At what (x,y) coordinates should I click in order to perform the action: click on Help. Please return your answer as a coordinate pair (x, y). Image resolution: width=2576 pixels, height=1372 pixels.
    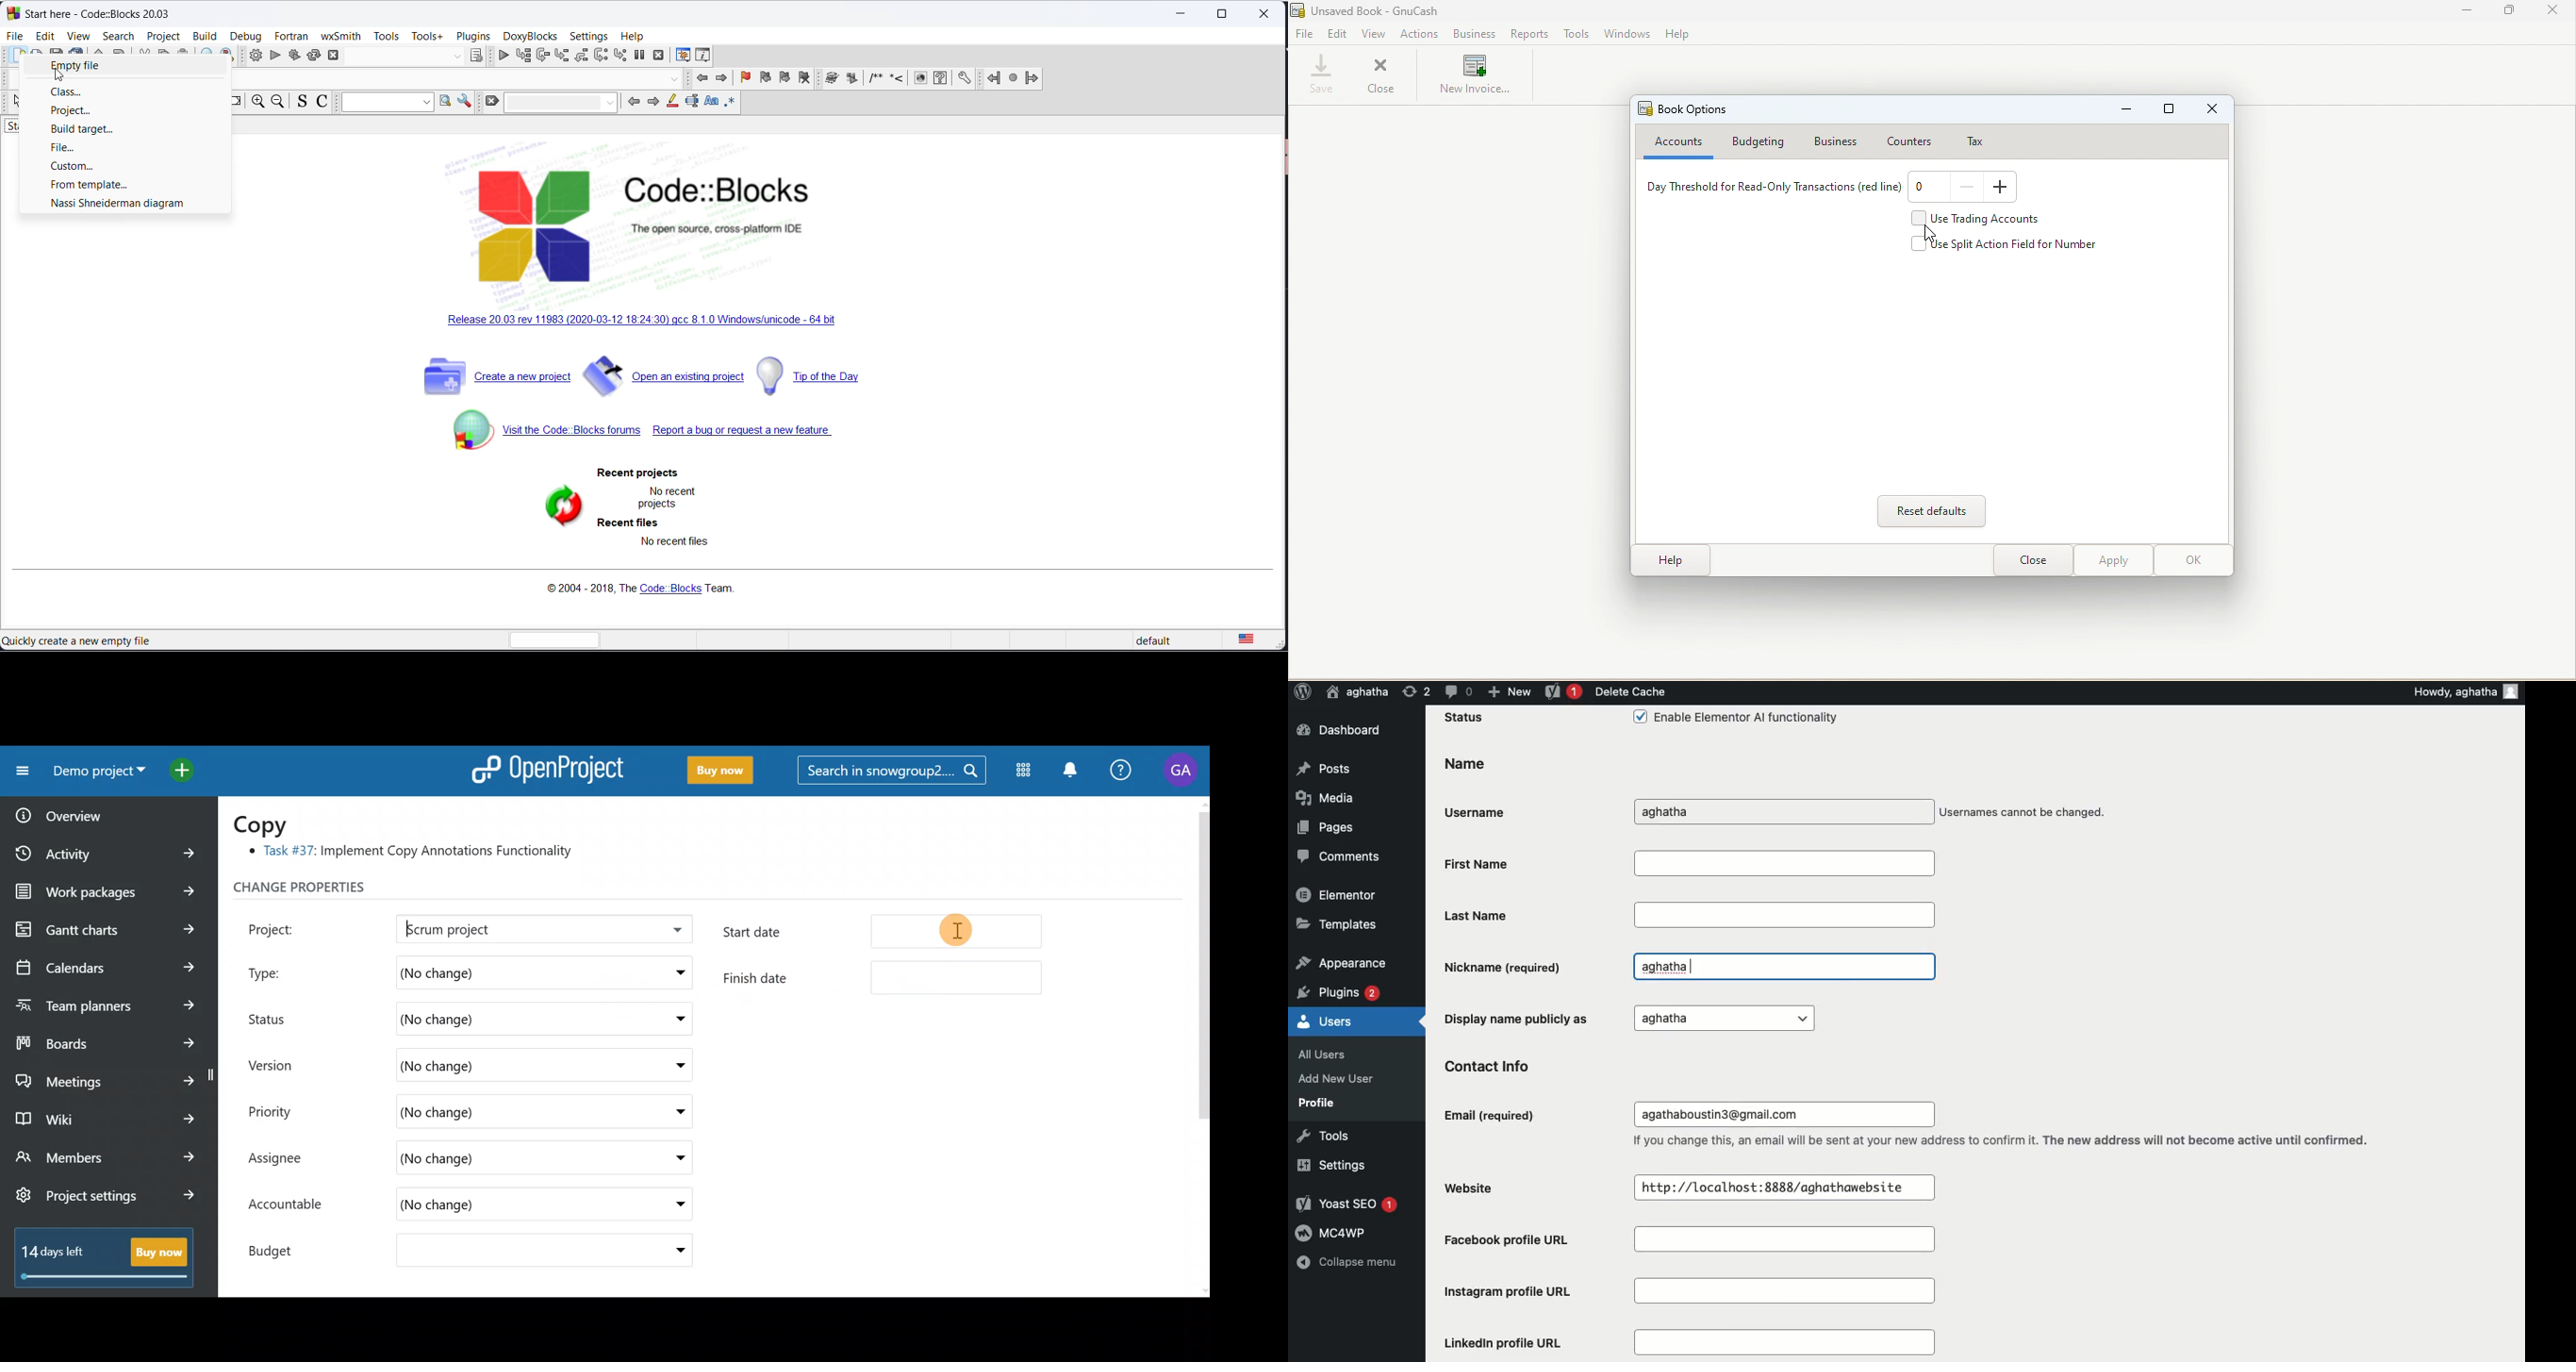
    Looking at the image, I should click on (1679, 35).